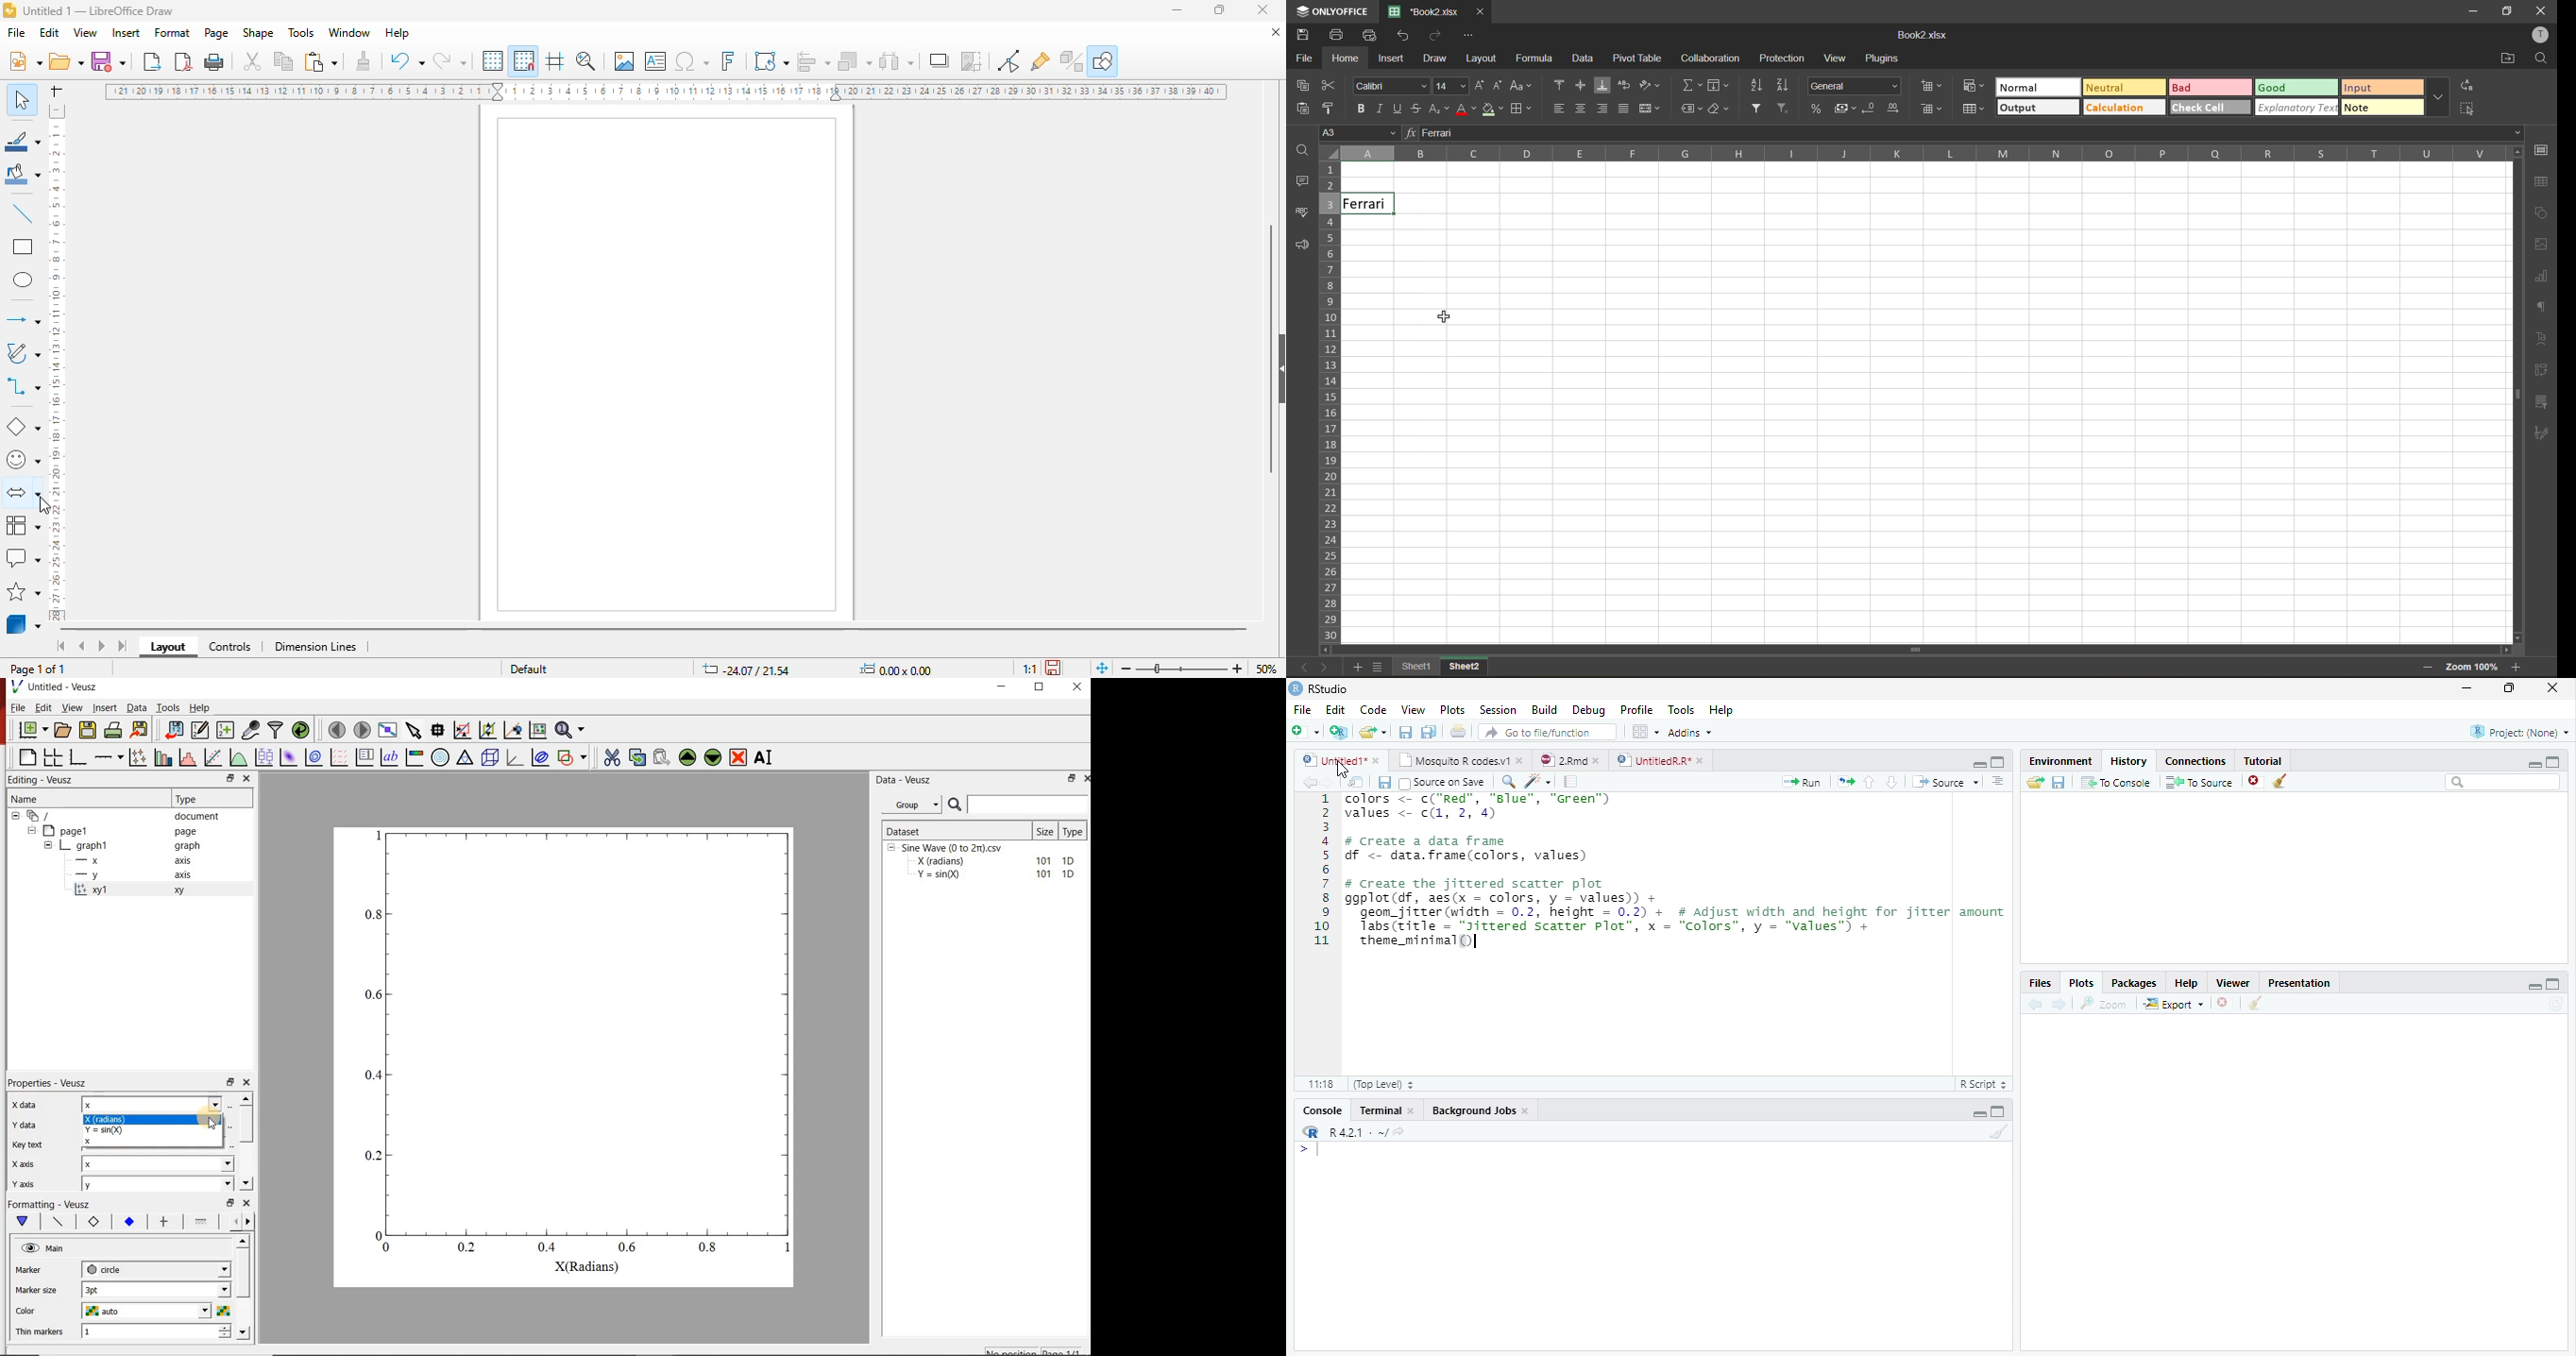 The image size is (2576, 1372). I want to click on horizontal scroll bar, so click(654, 631).